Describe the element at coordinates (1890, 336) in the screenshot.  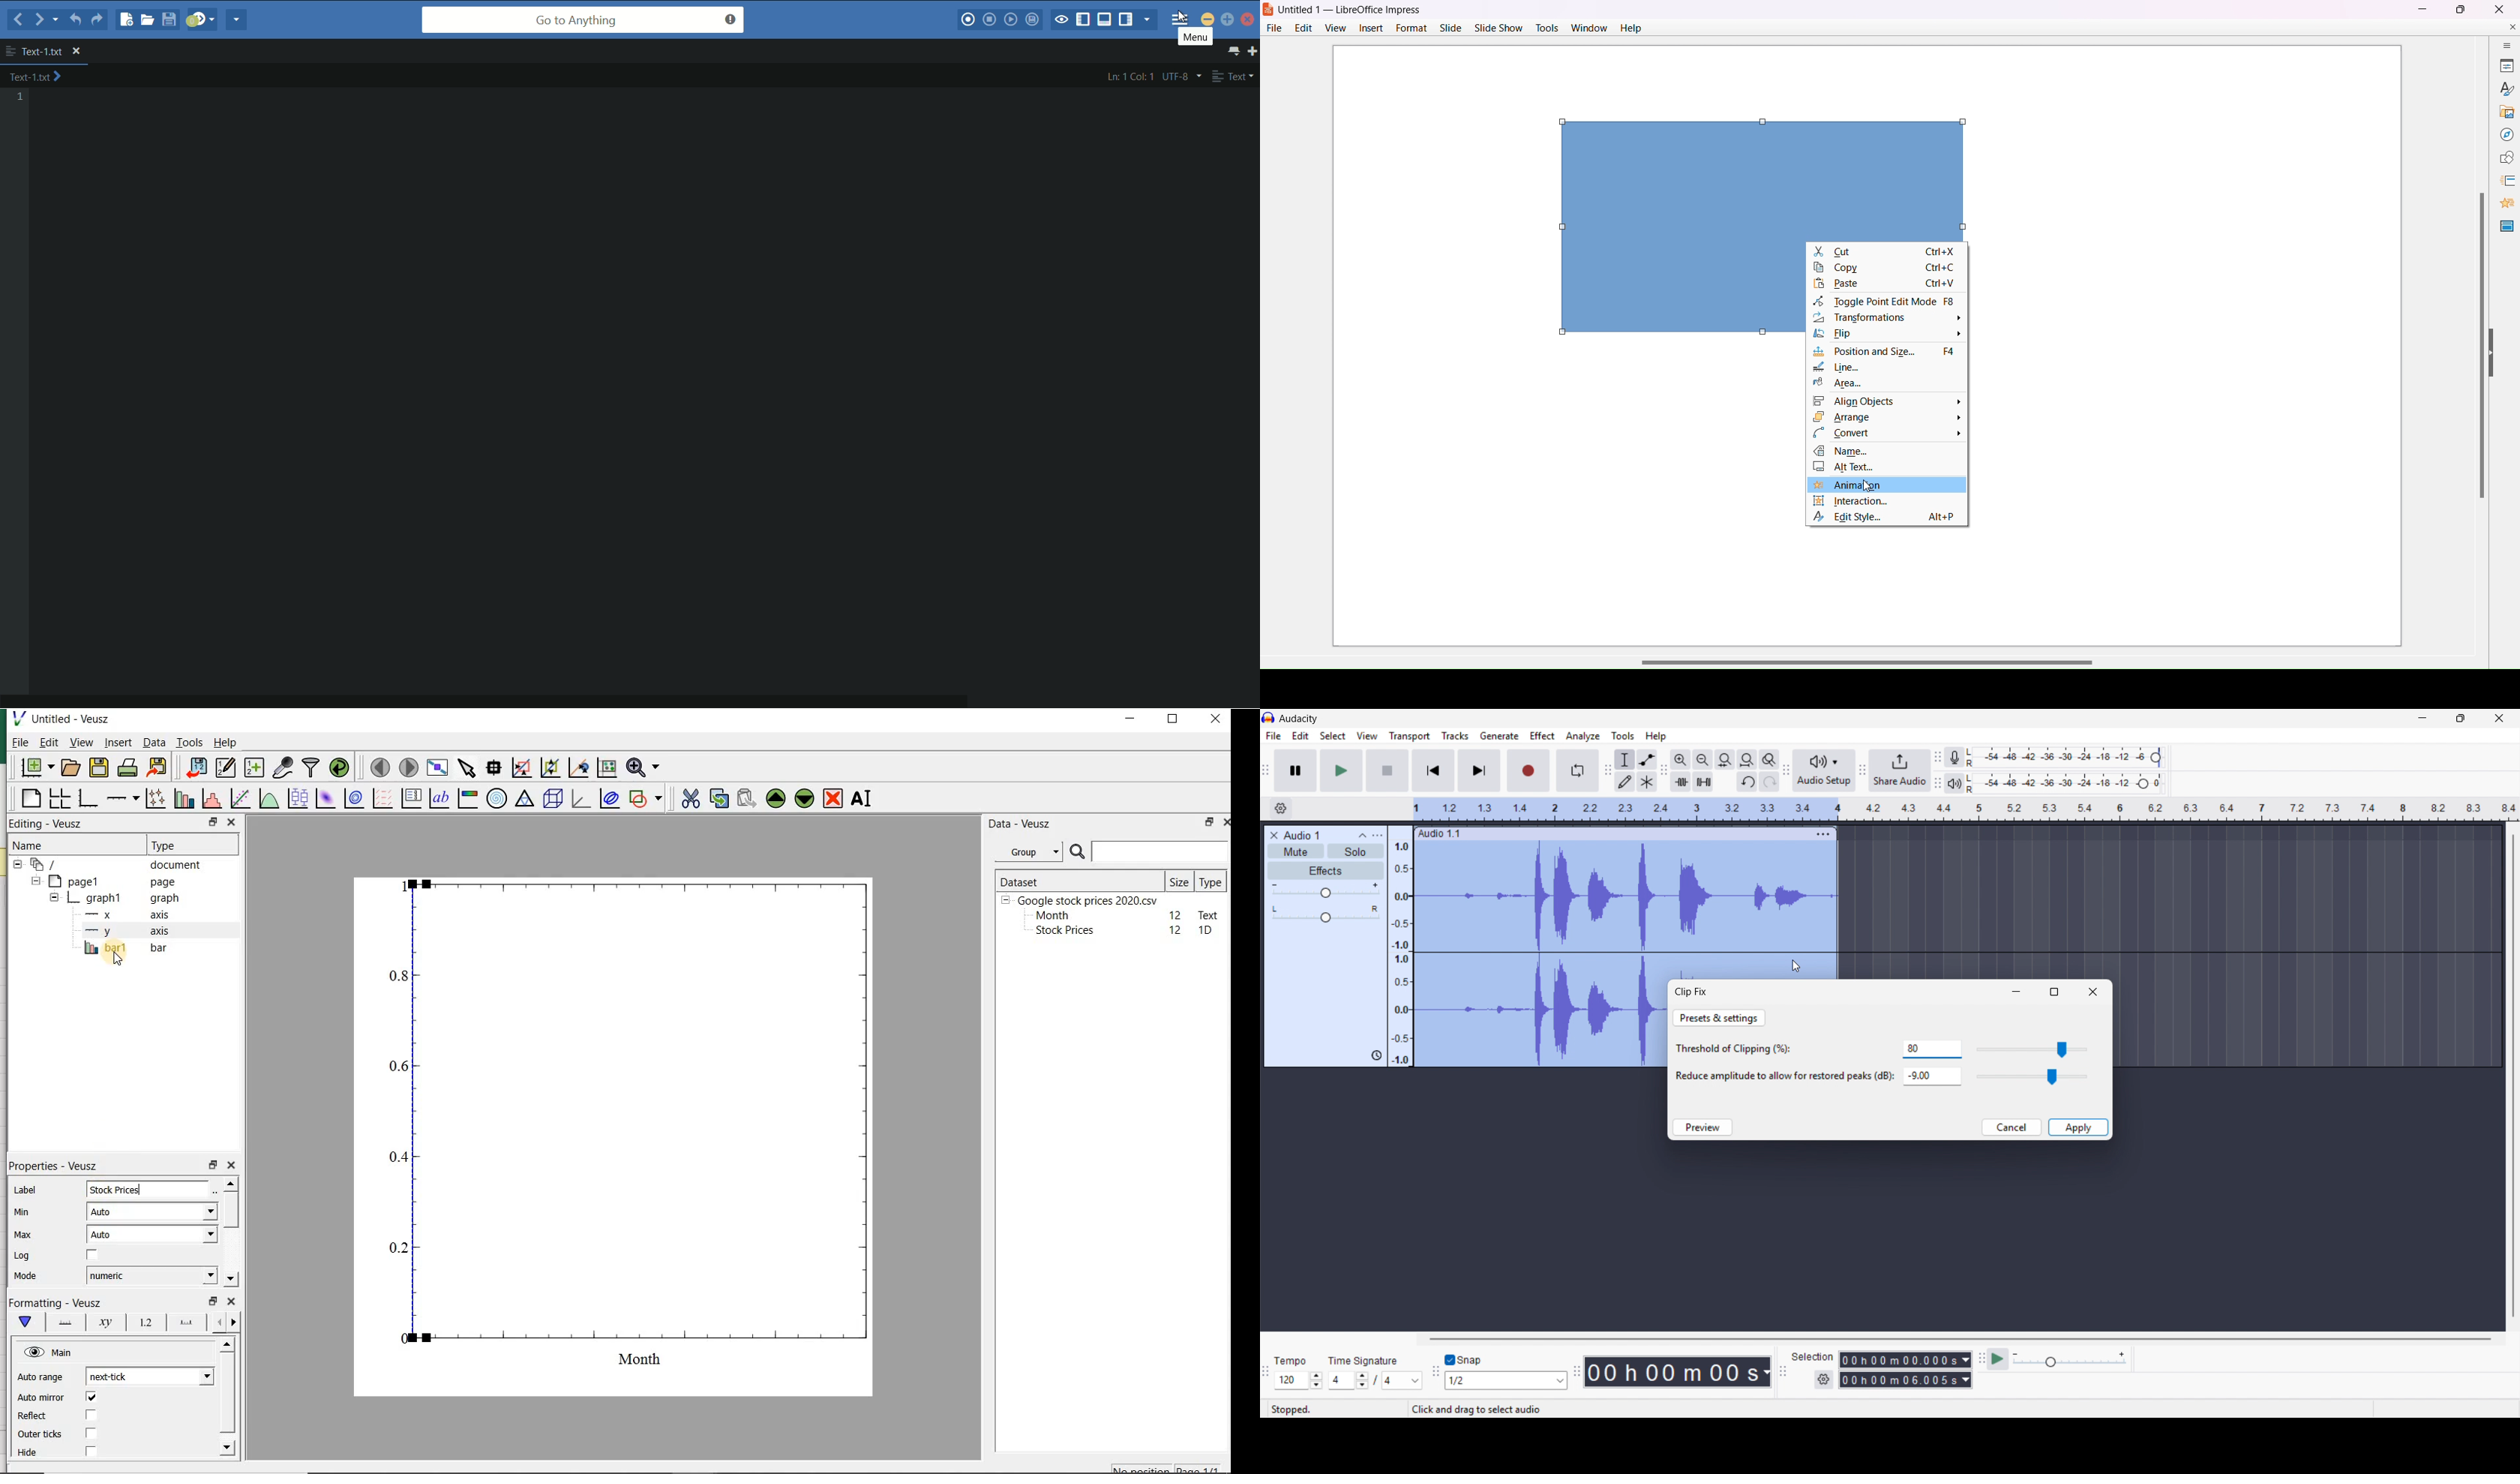
I see `Flip` at that location.